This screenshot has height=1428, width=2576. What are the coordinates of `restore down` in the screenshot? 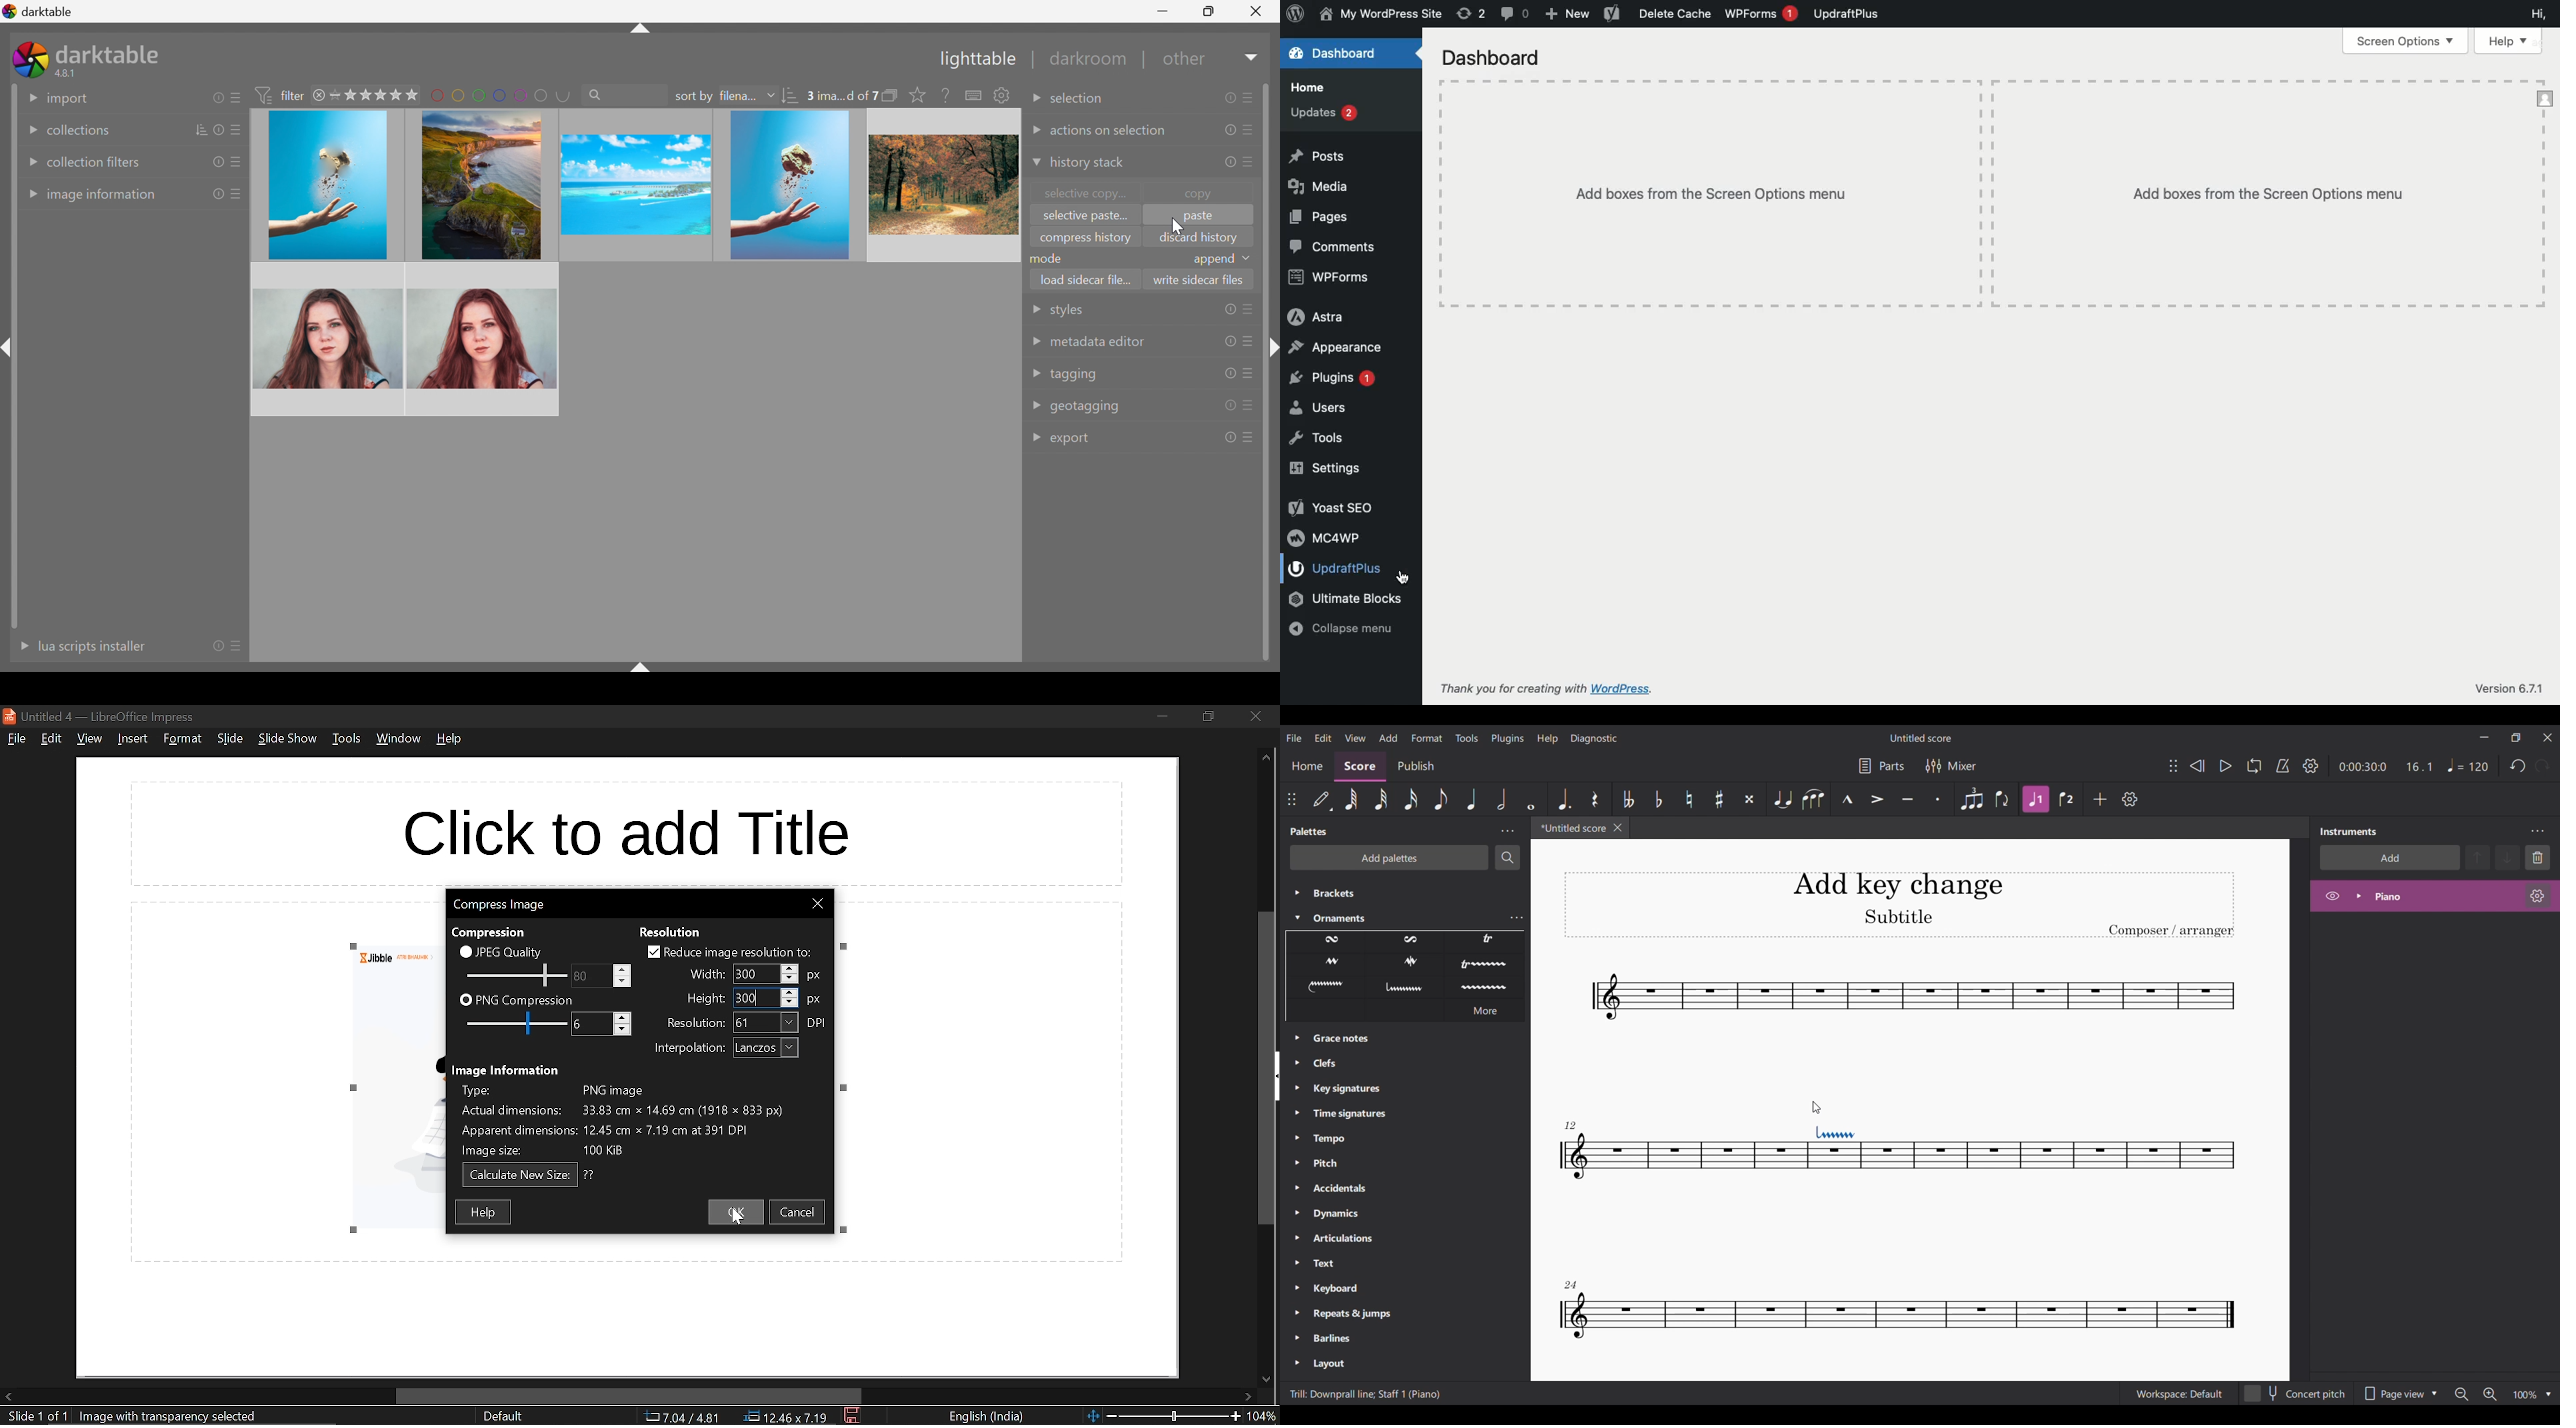 It's located at (1210, 717).